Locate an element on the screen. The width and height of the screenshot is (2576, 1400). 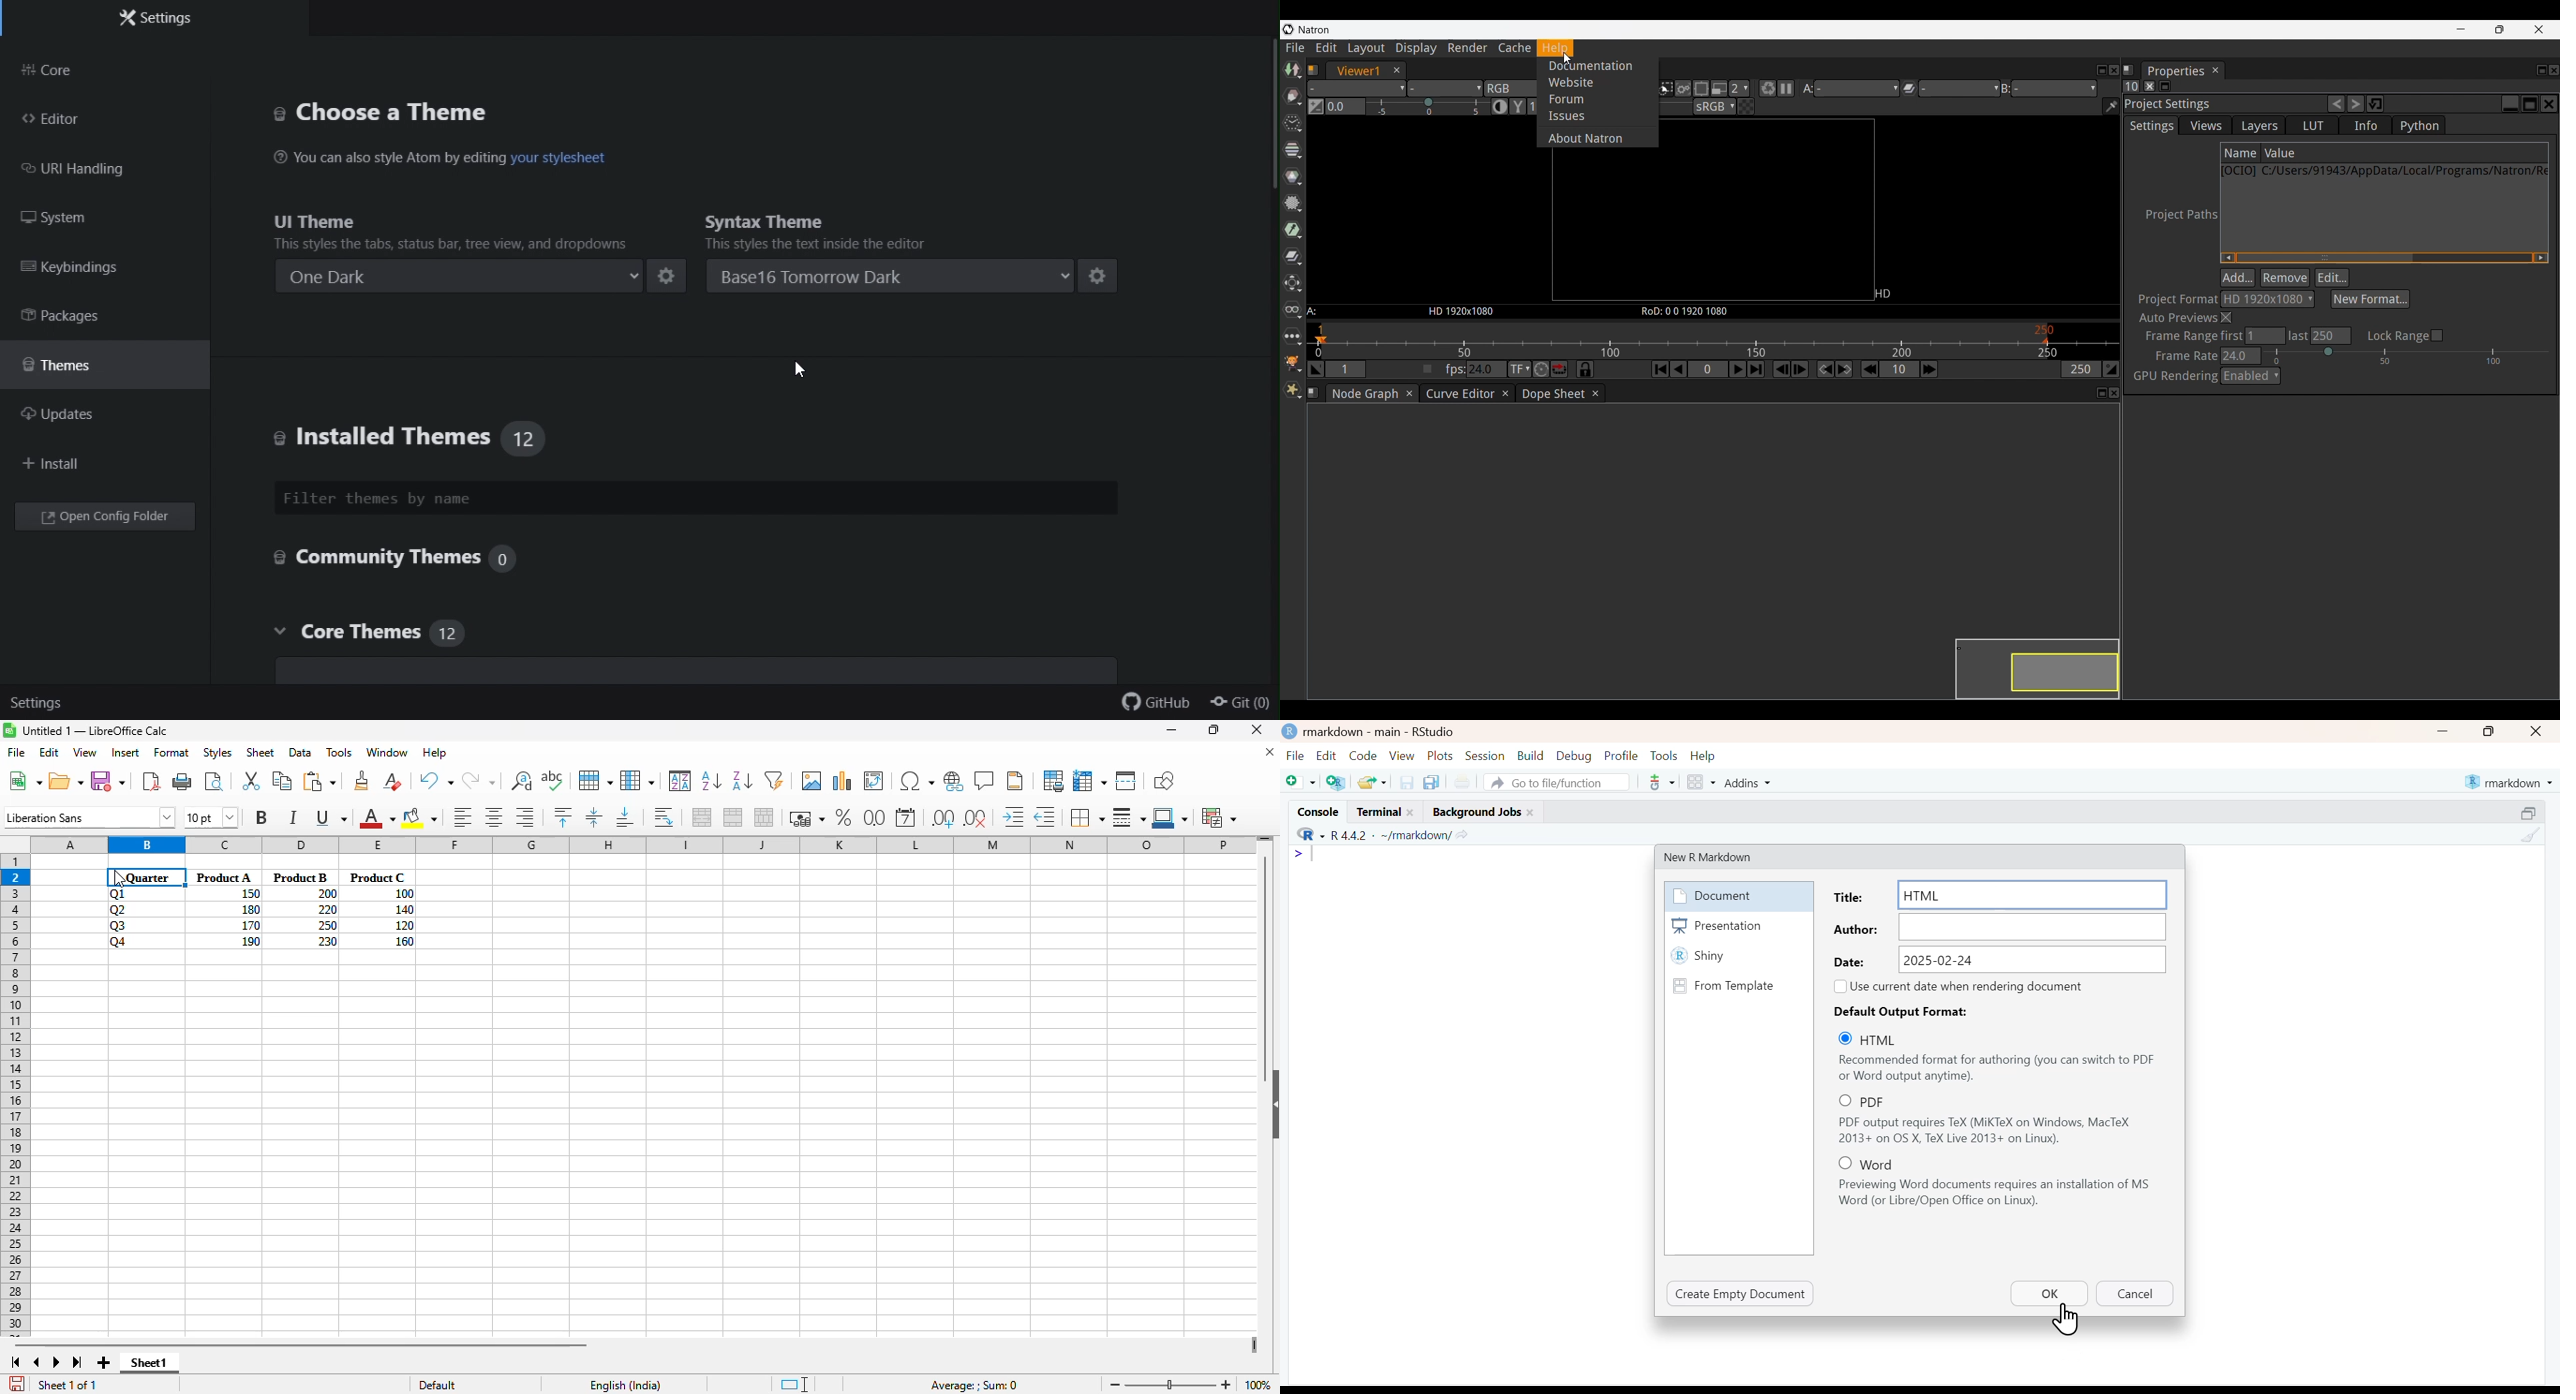
160 is located at coordinates (403, 941).